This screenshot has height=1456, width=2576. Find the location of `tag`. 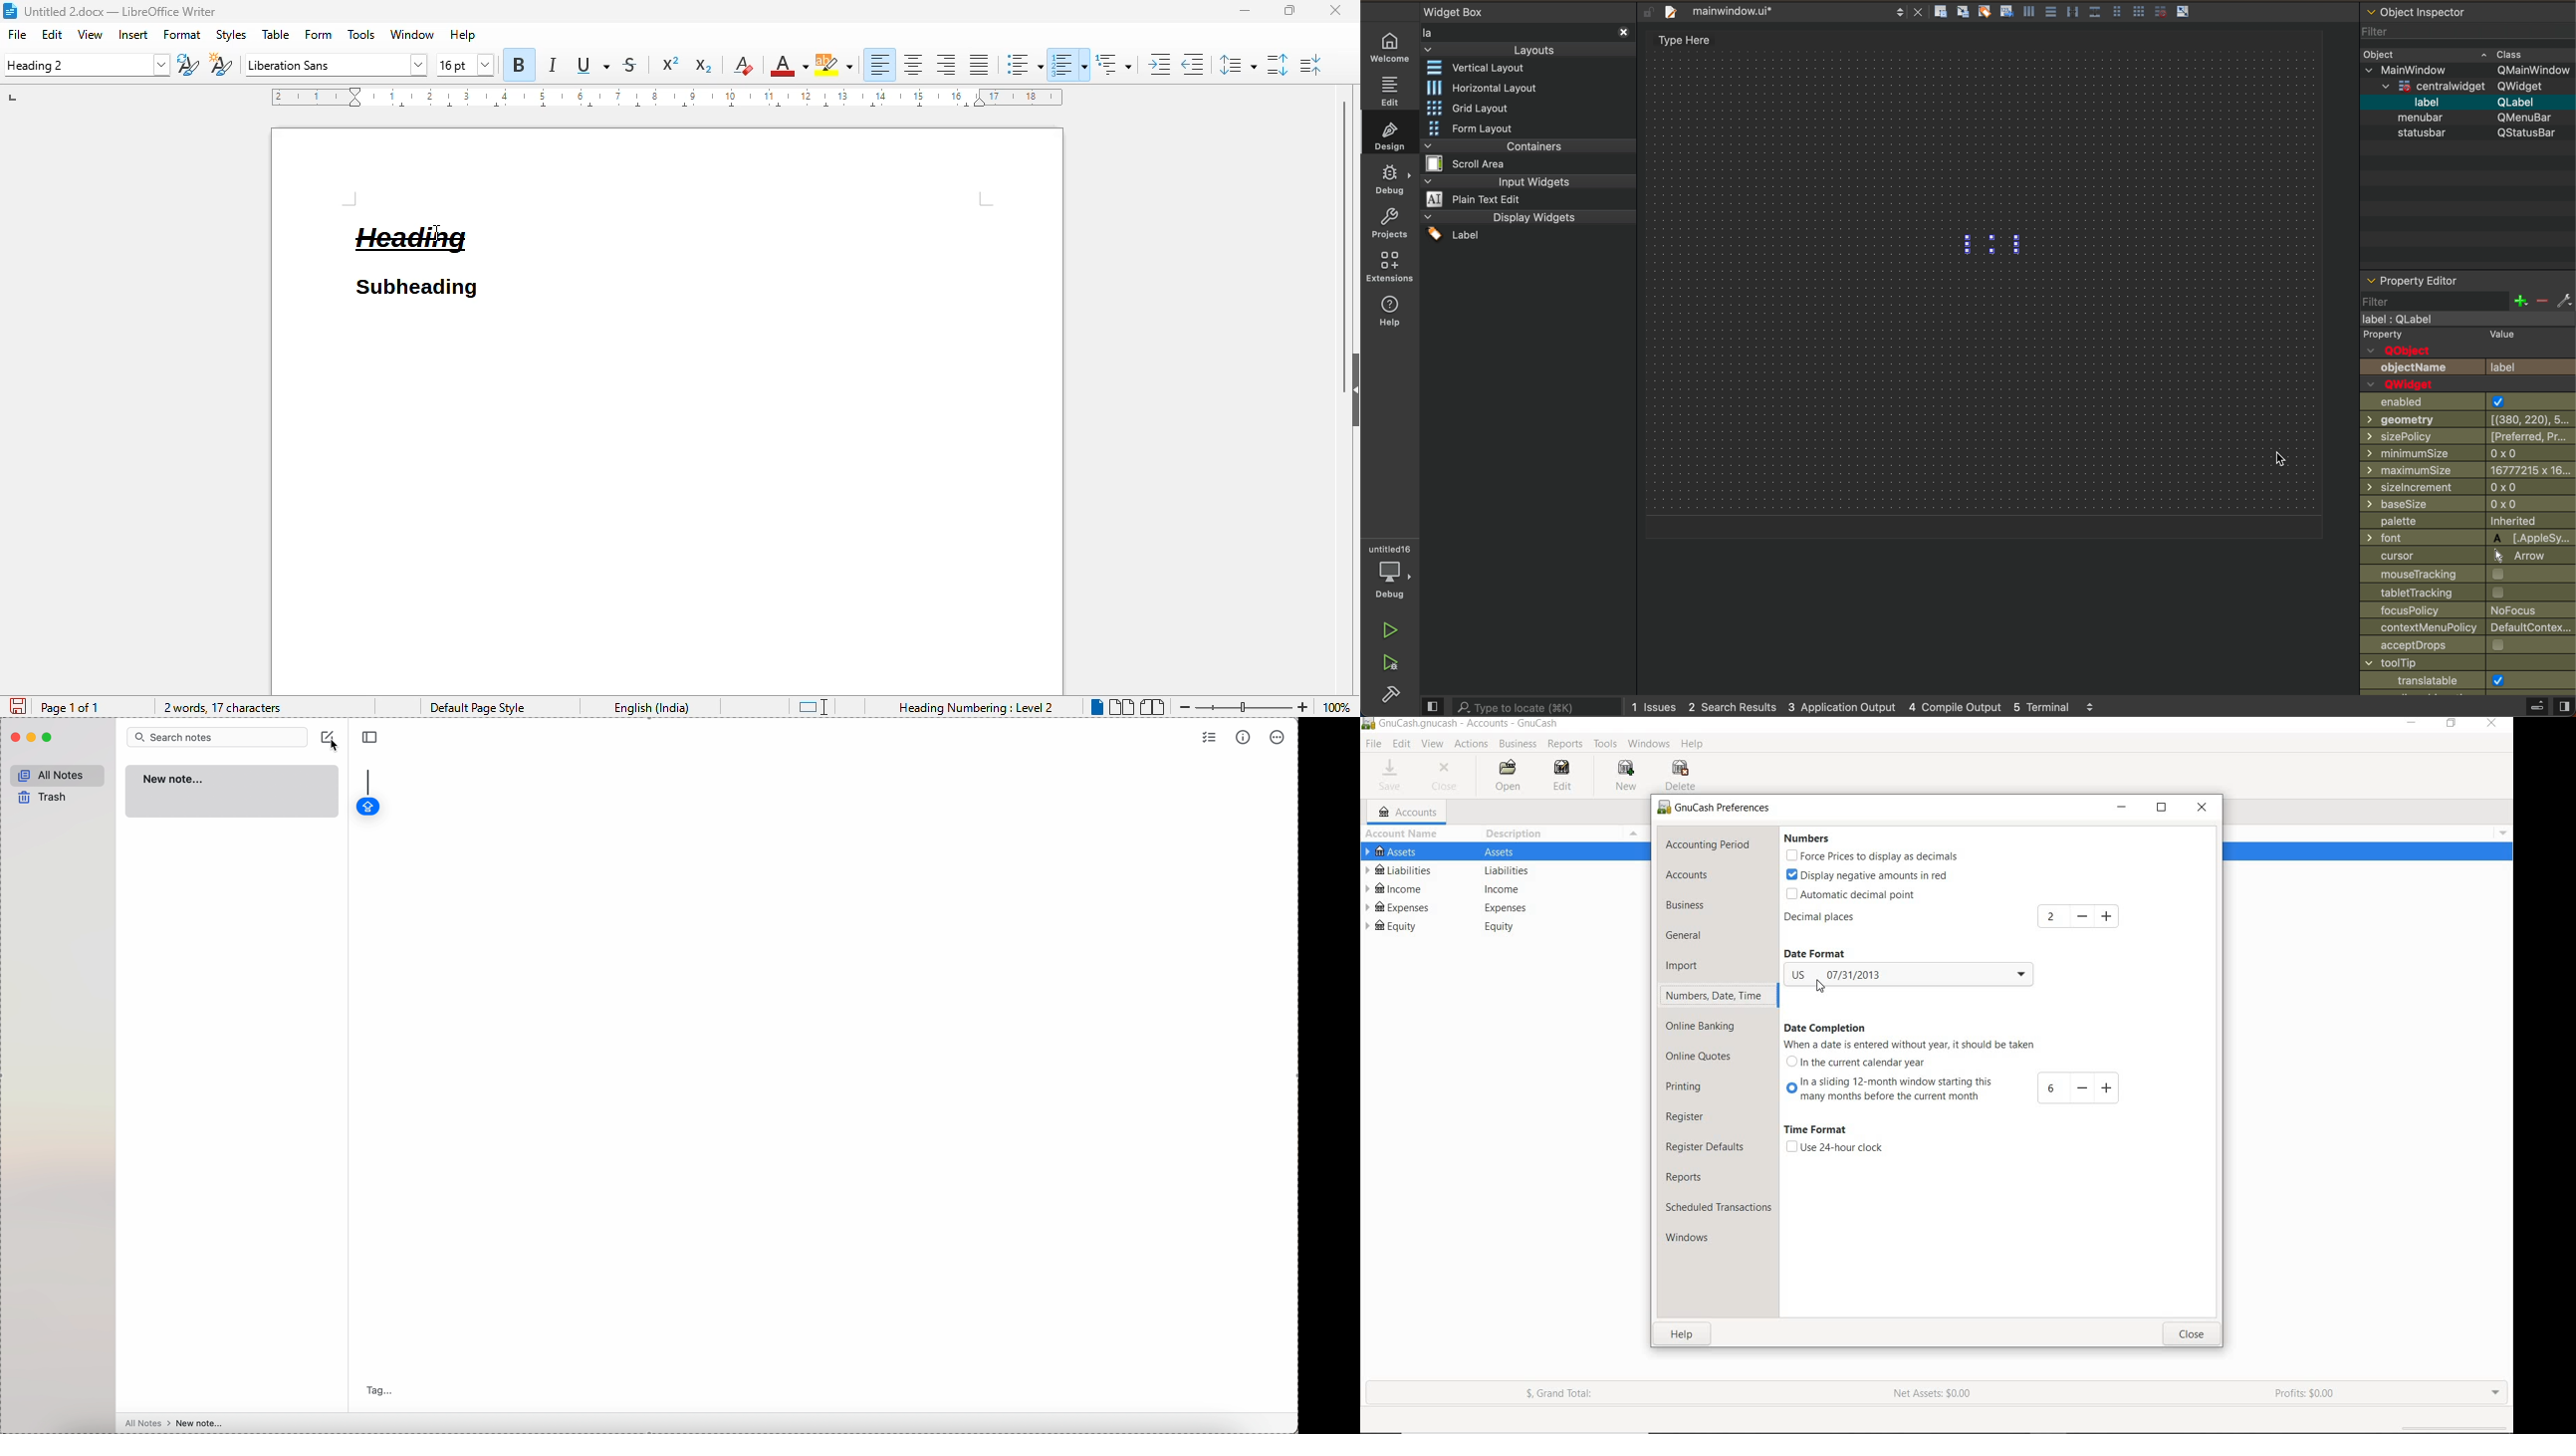

tag is located at coordinates (382, 1390).